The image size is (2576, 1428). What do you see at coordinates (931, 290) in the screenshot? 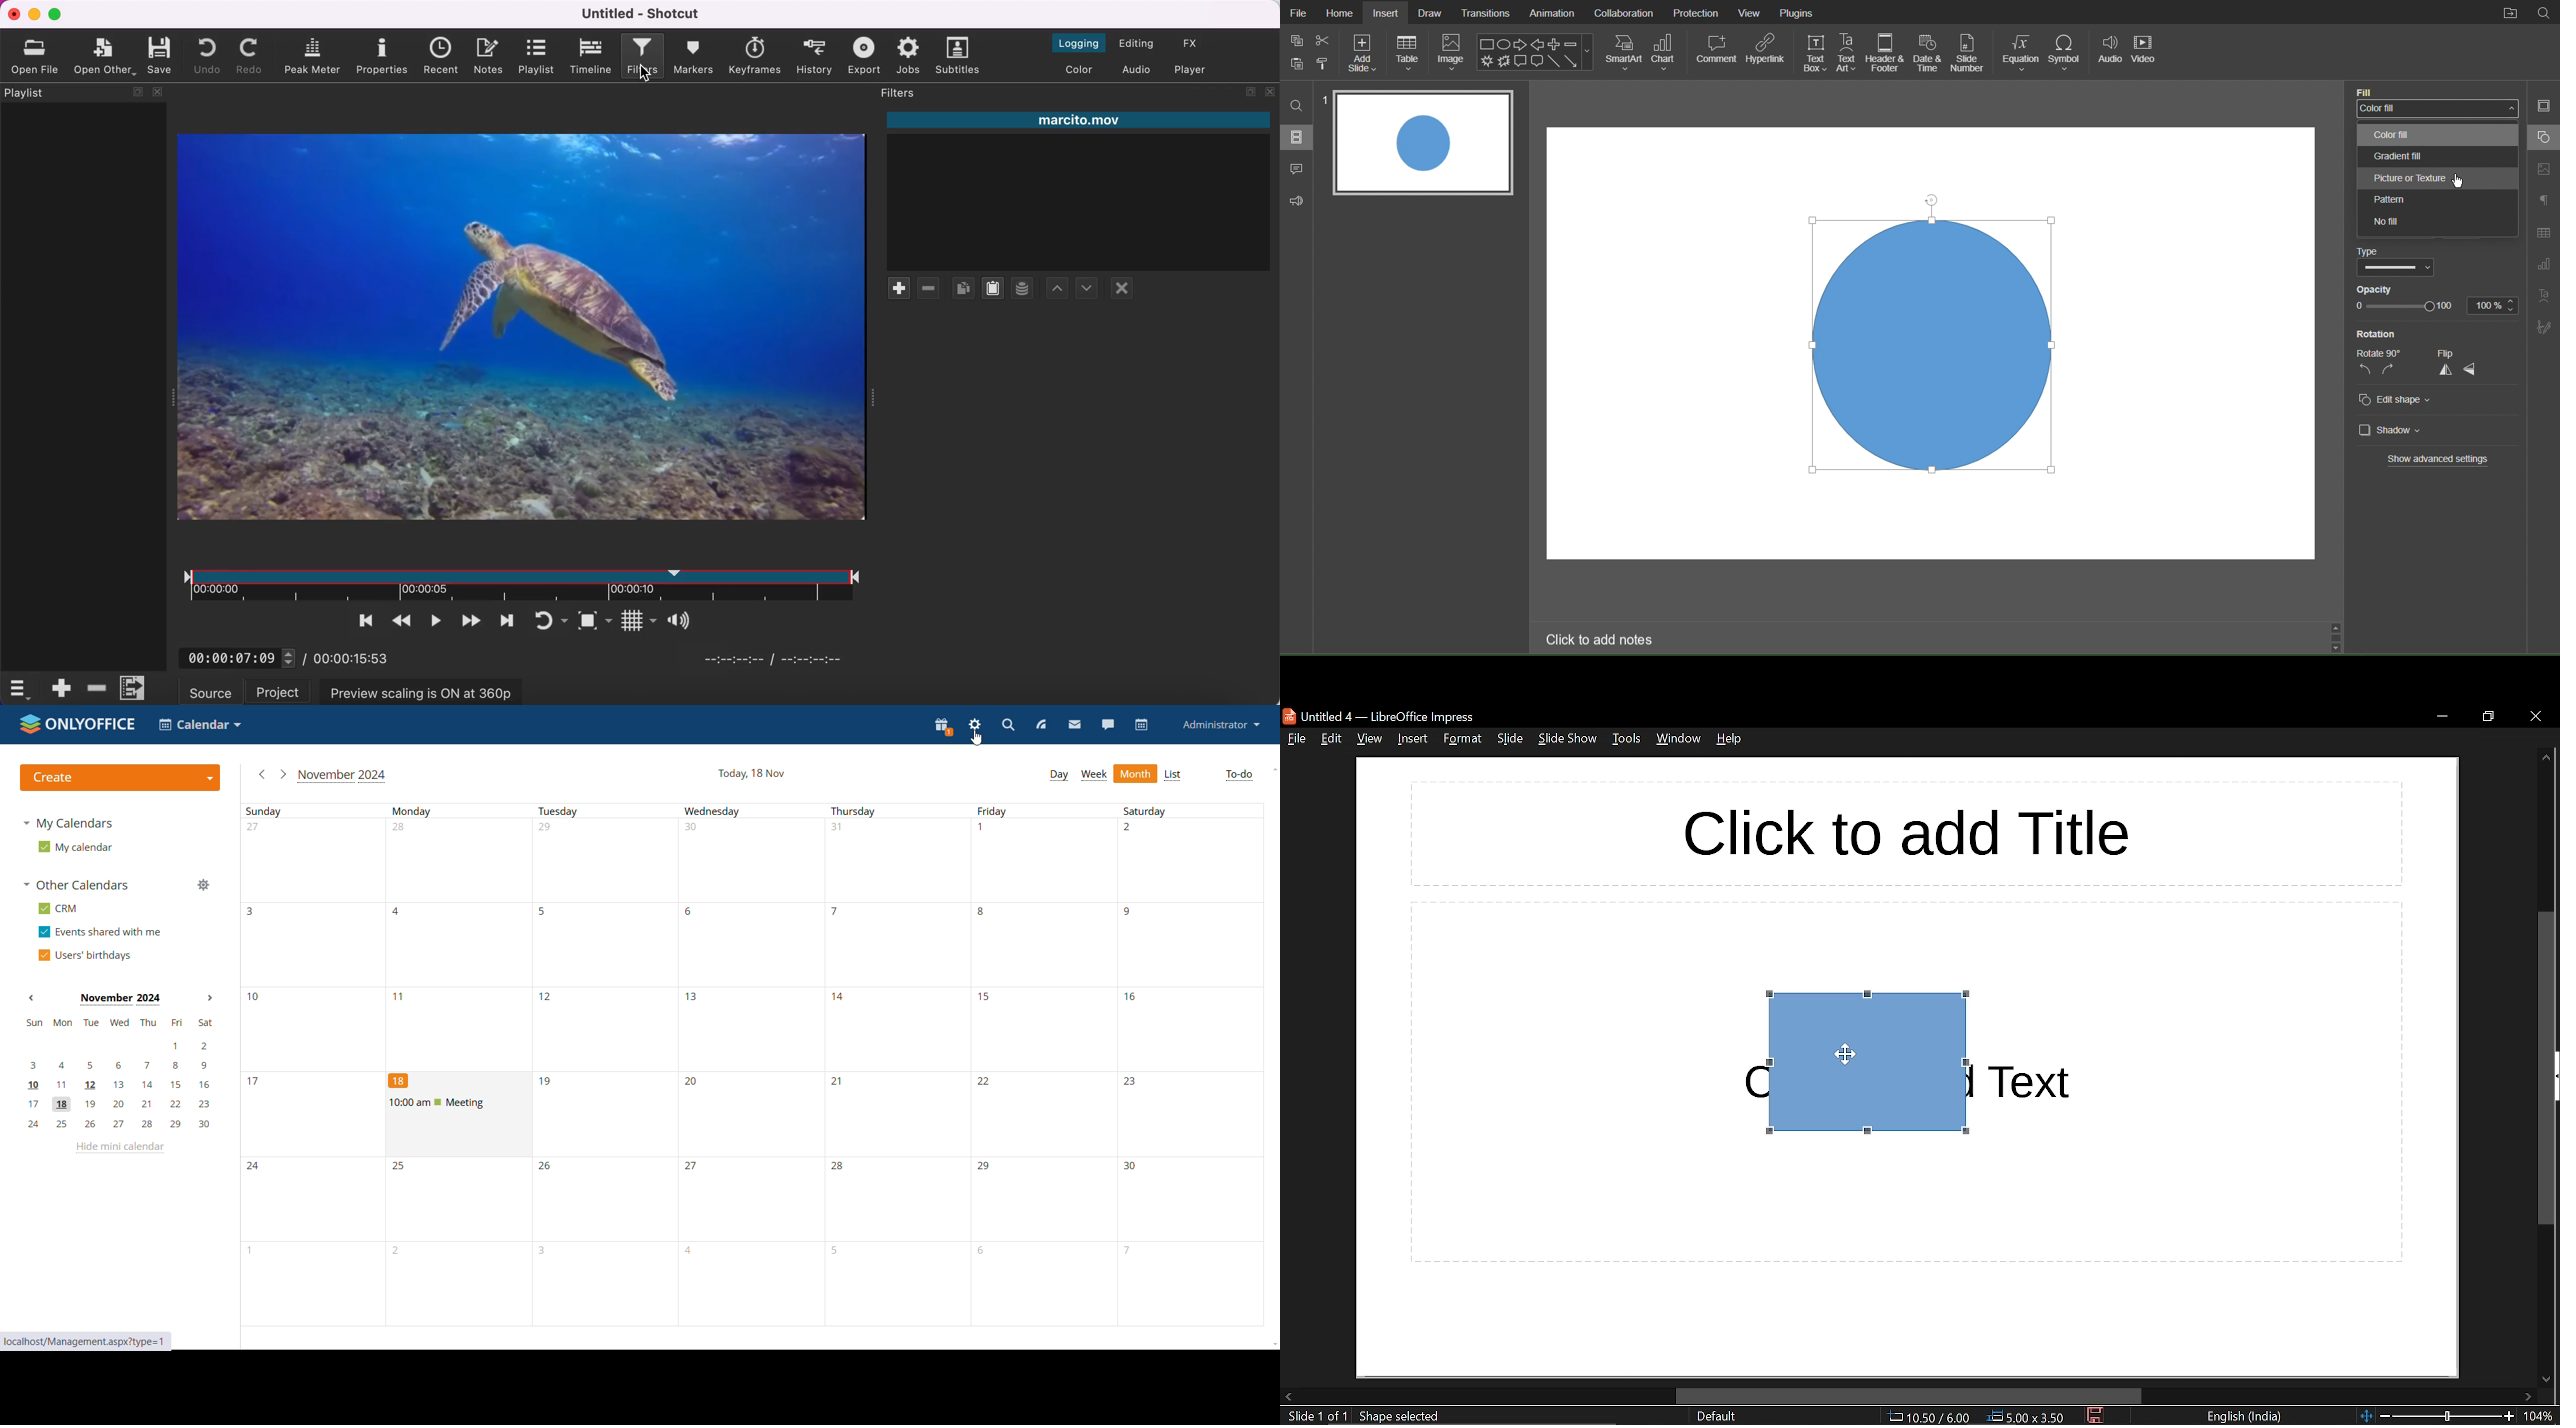
I see `remove filter` at bounding box center [931, 290].